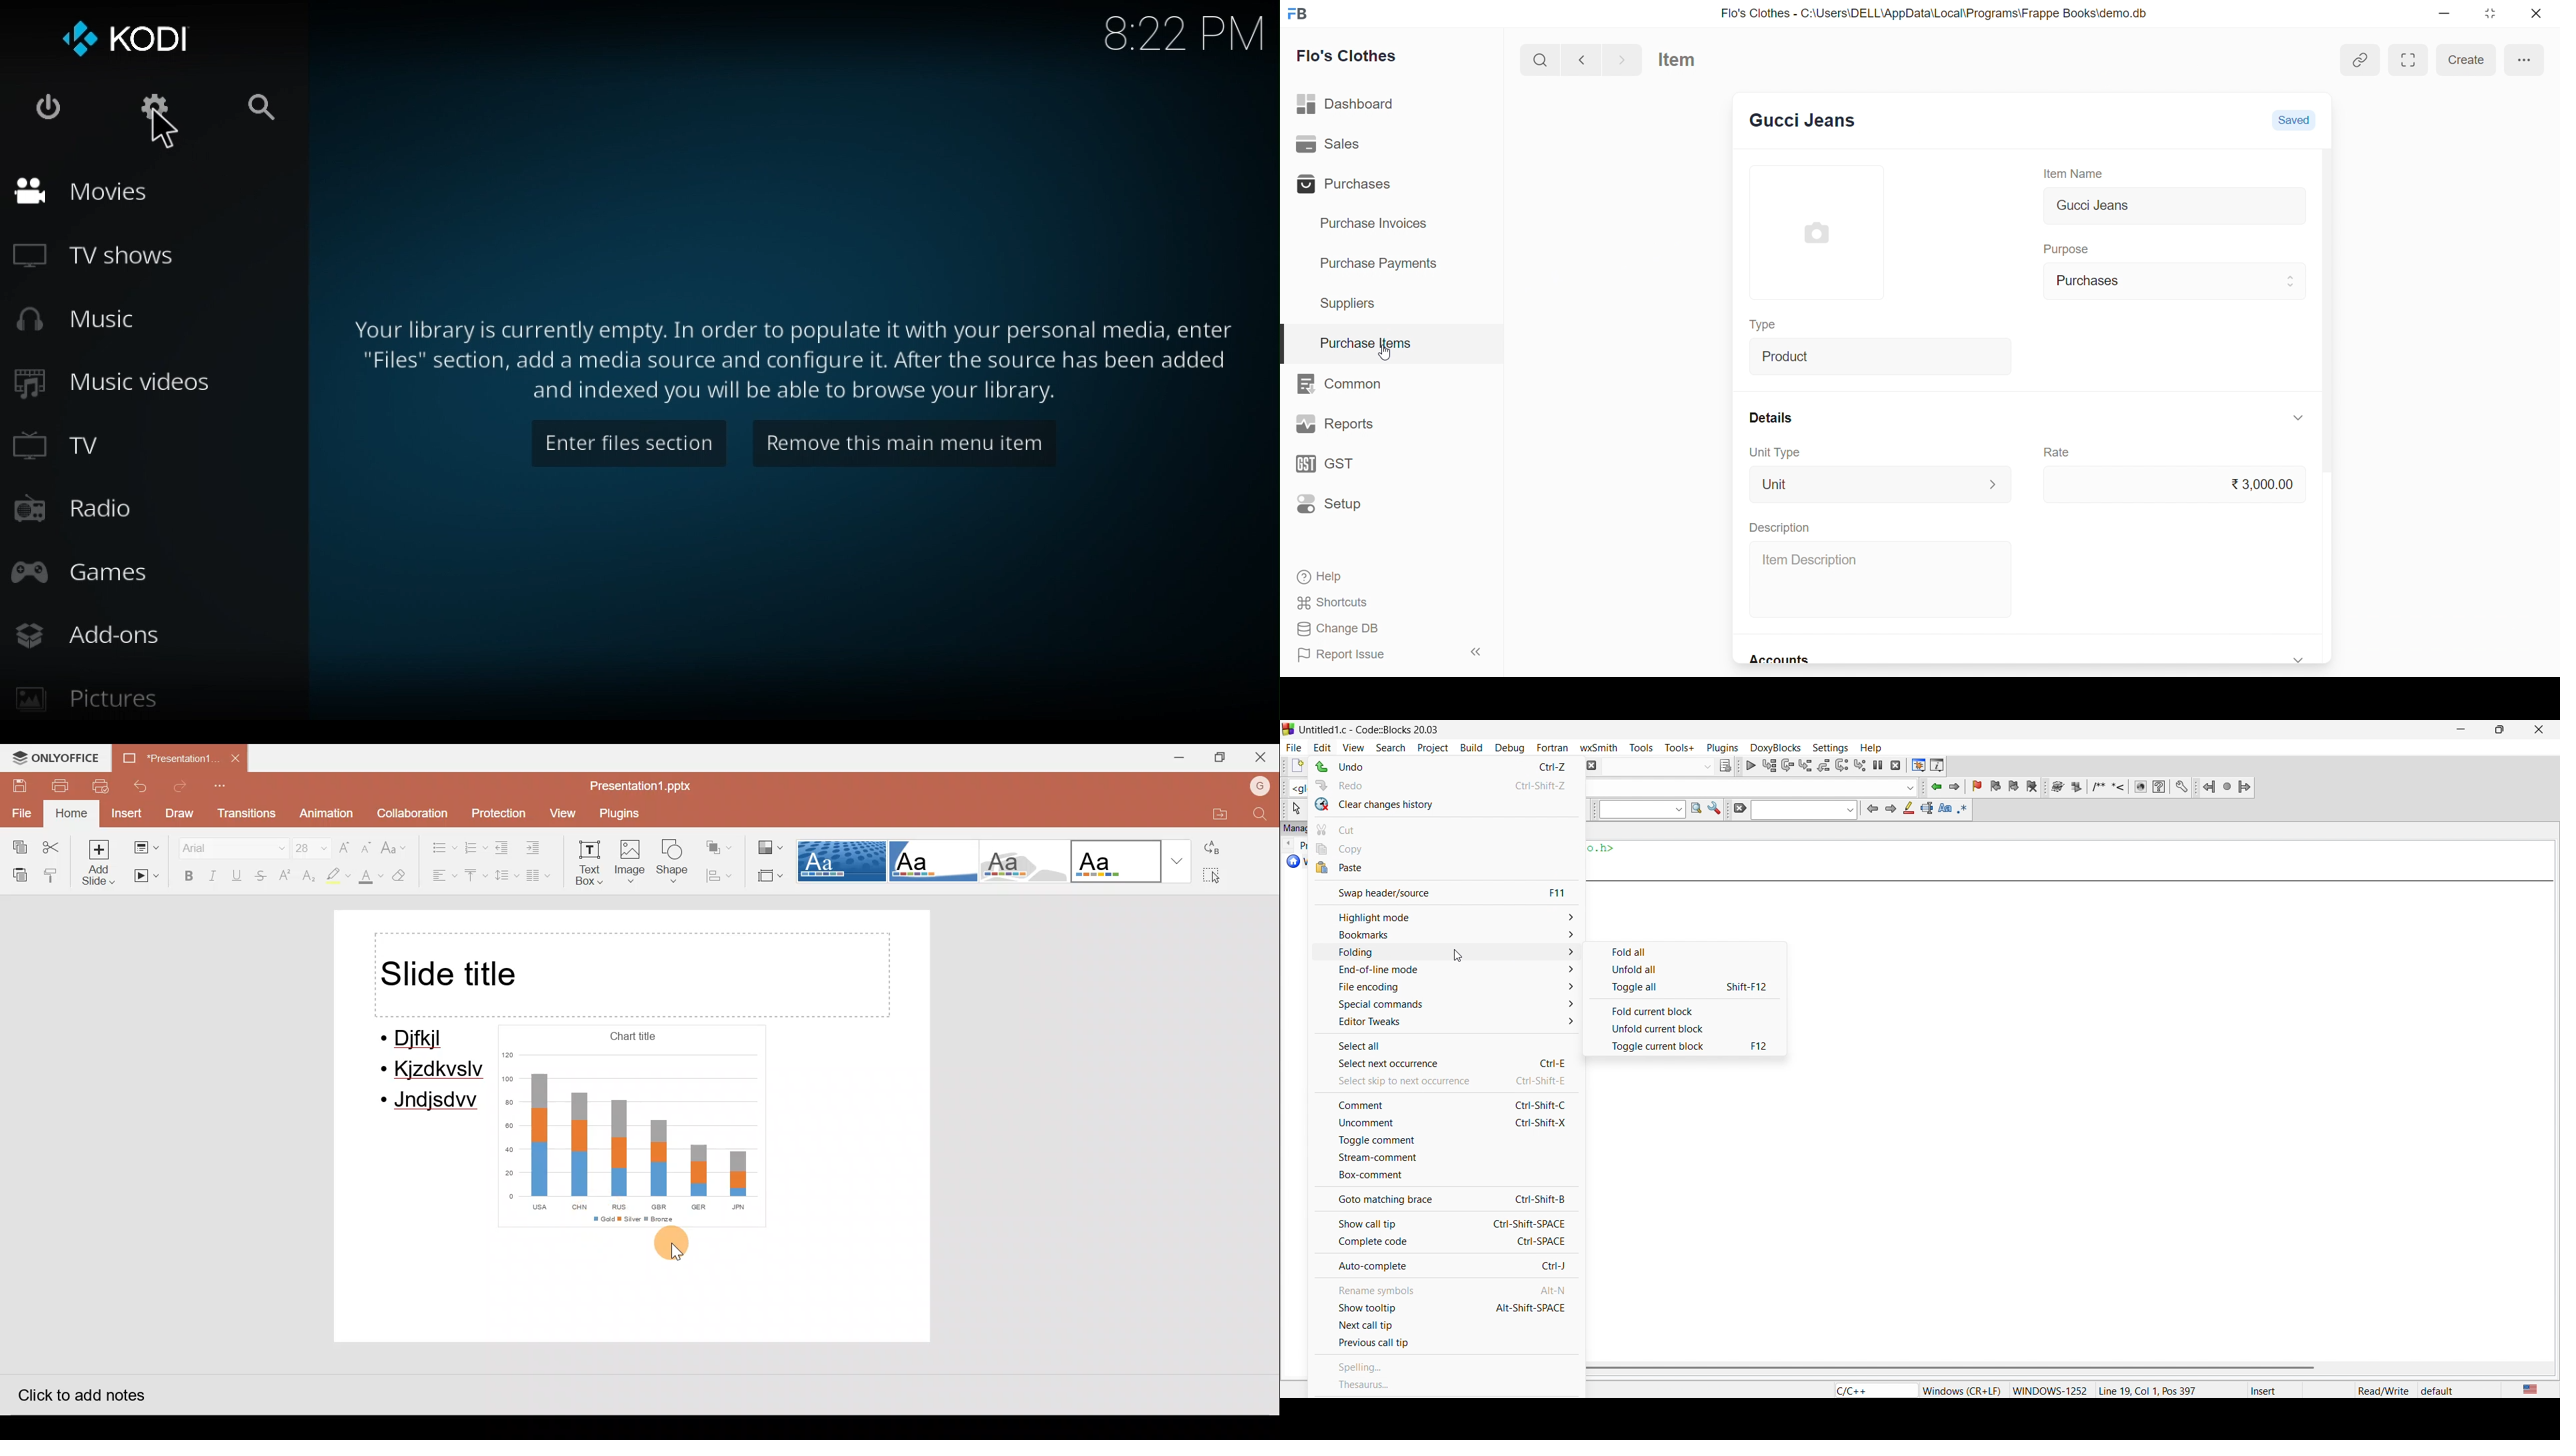 The height and width of the screenshot is (1456, 2576). What do you see at coordinates (1219, 847) in the screenshot?
I see `Replace` at bounding box center [1219, 847].